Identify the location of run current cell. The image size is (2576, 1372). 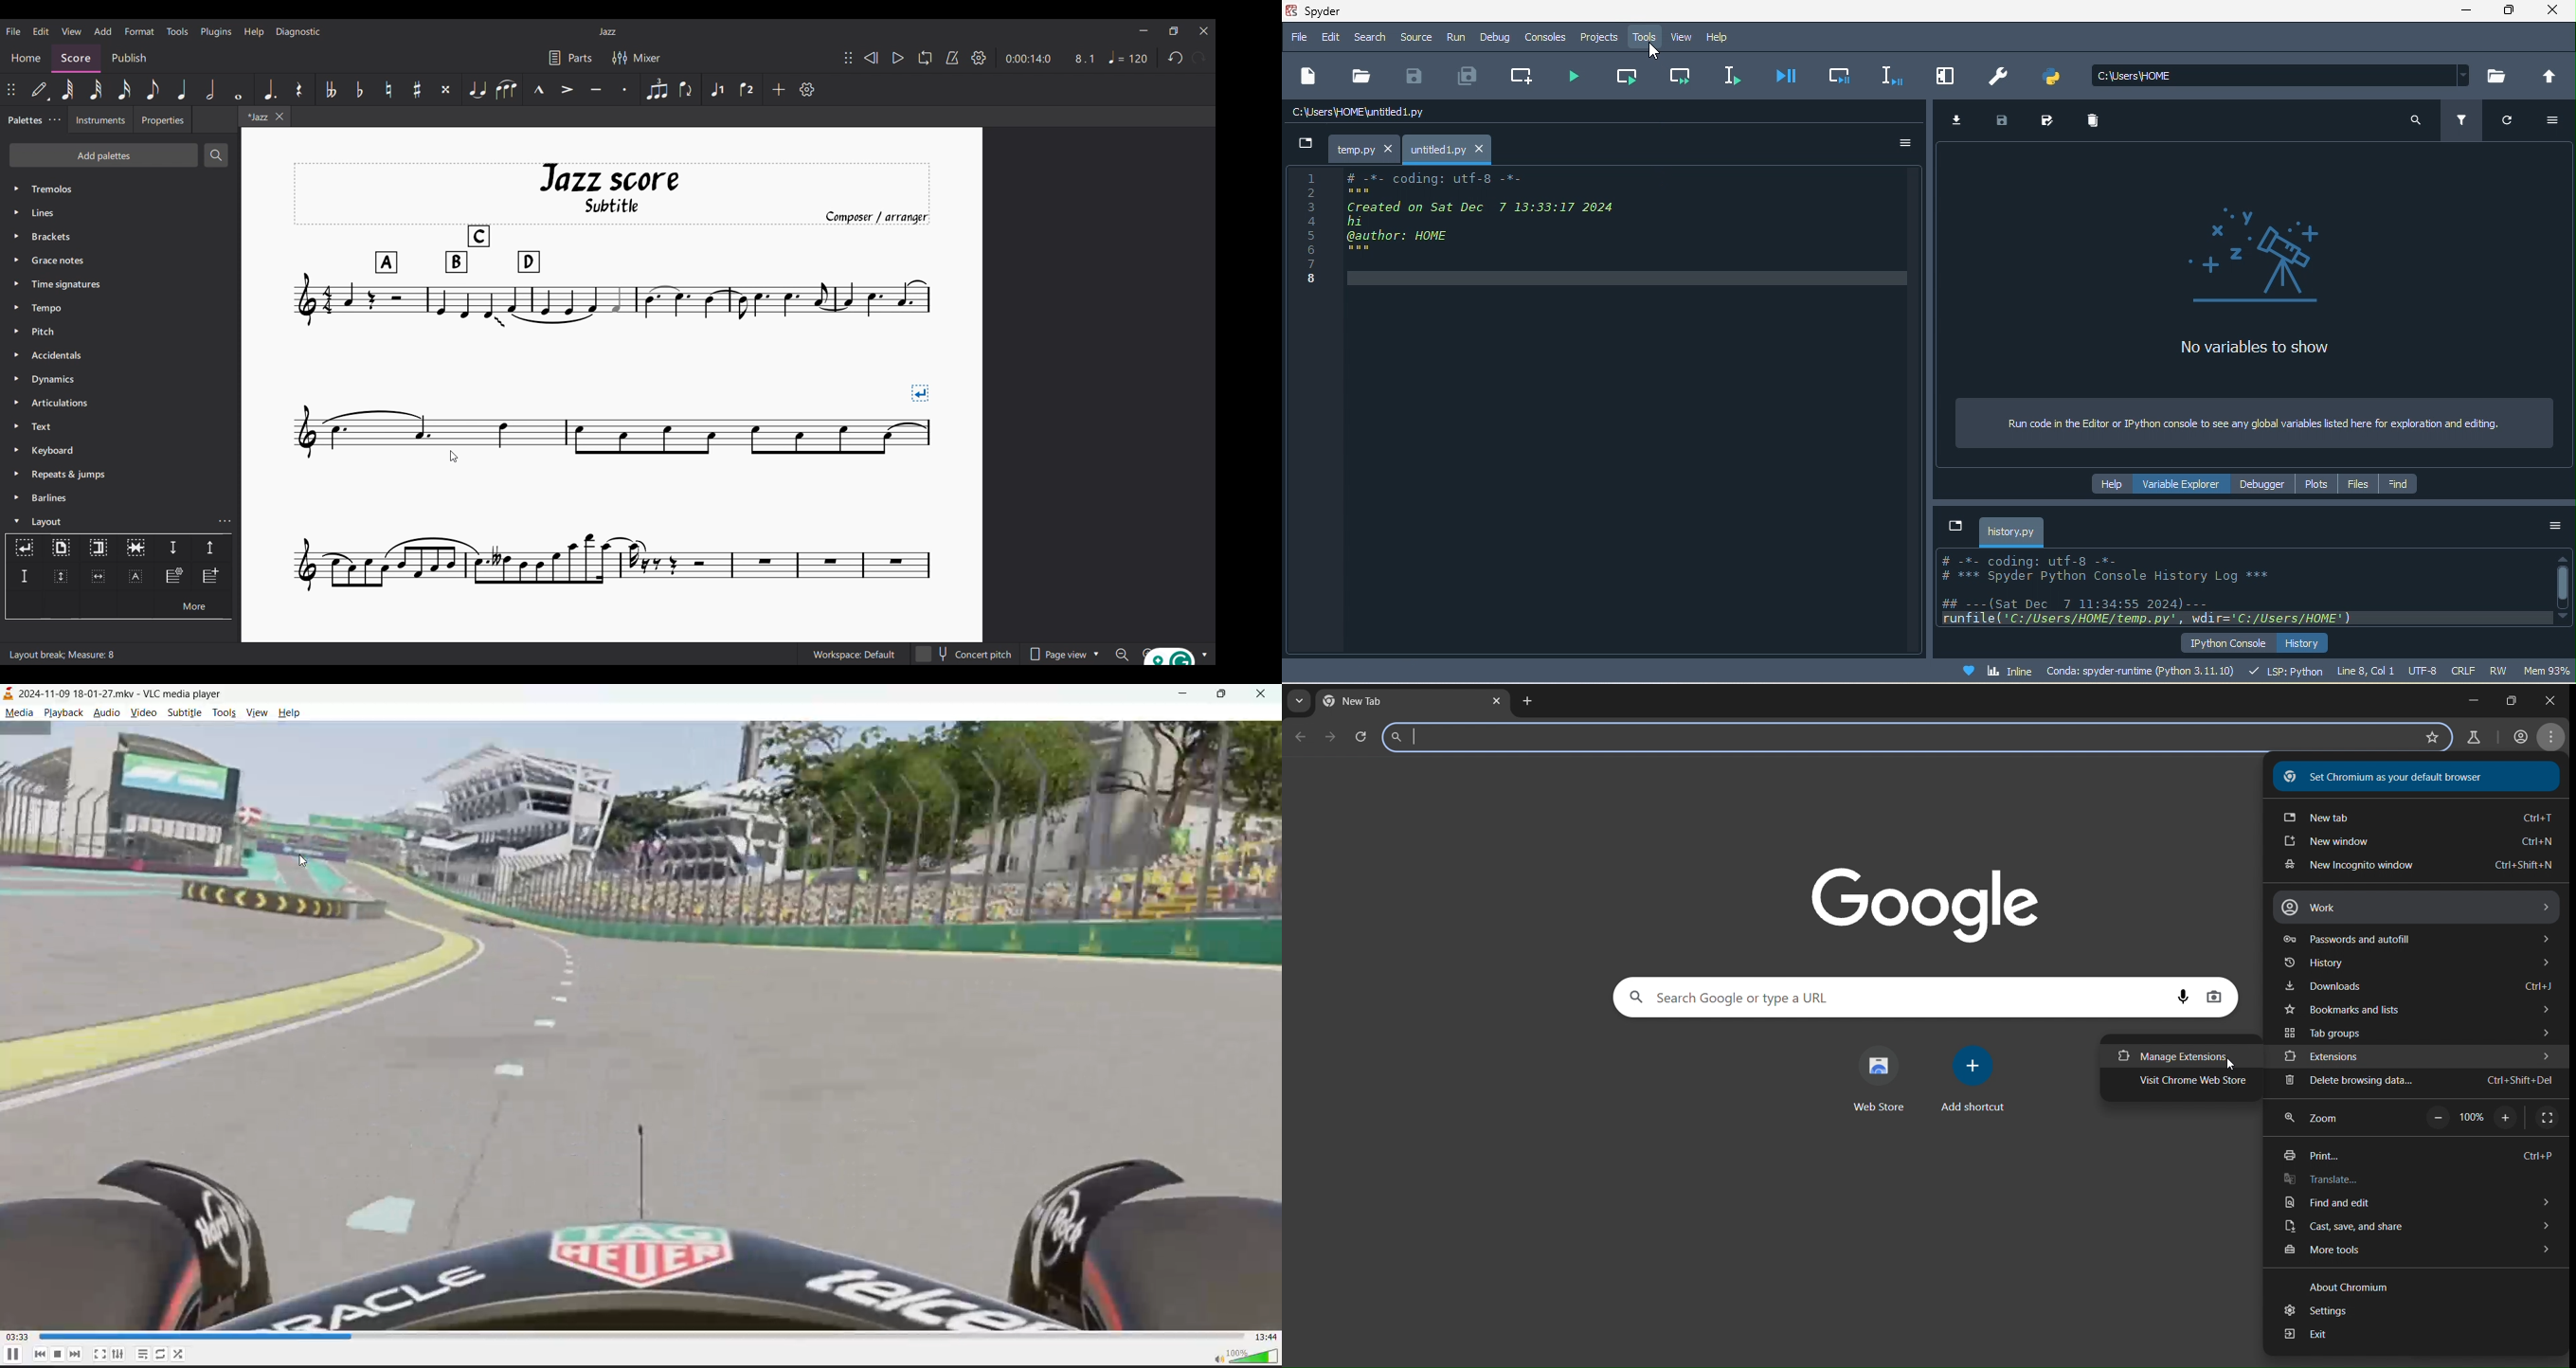
(1627, 77).